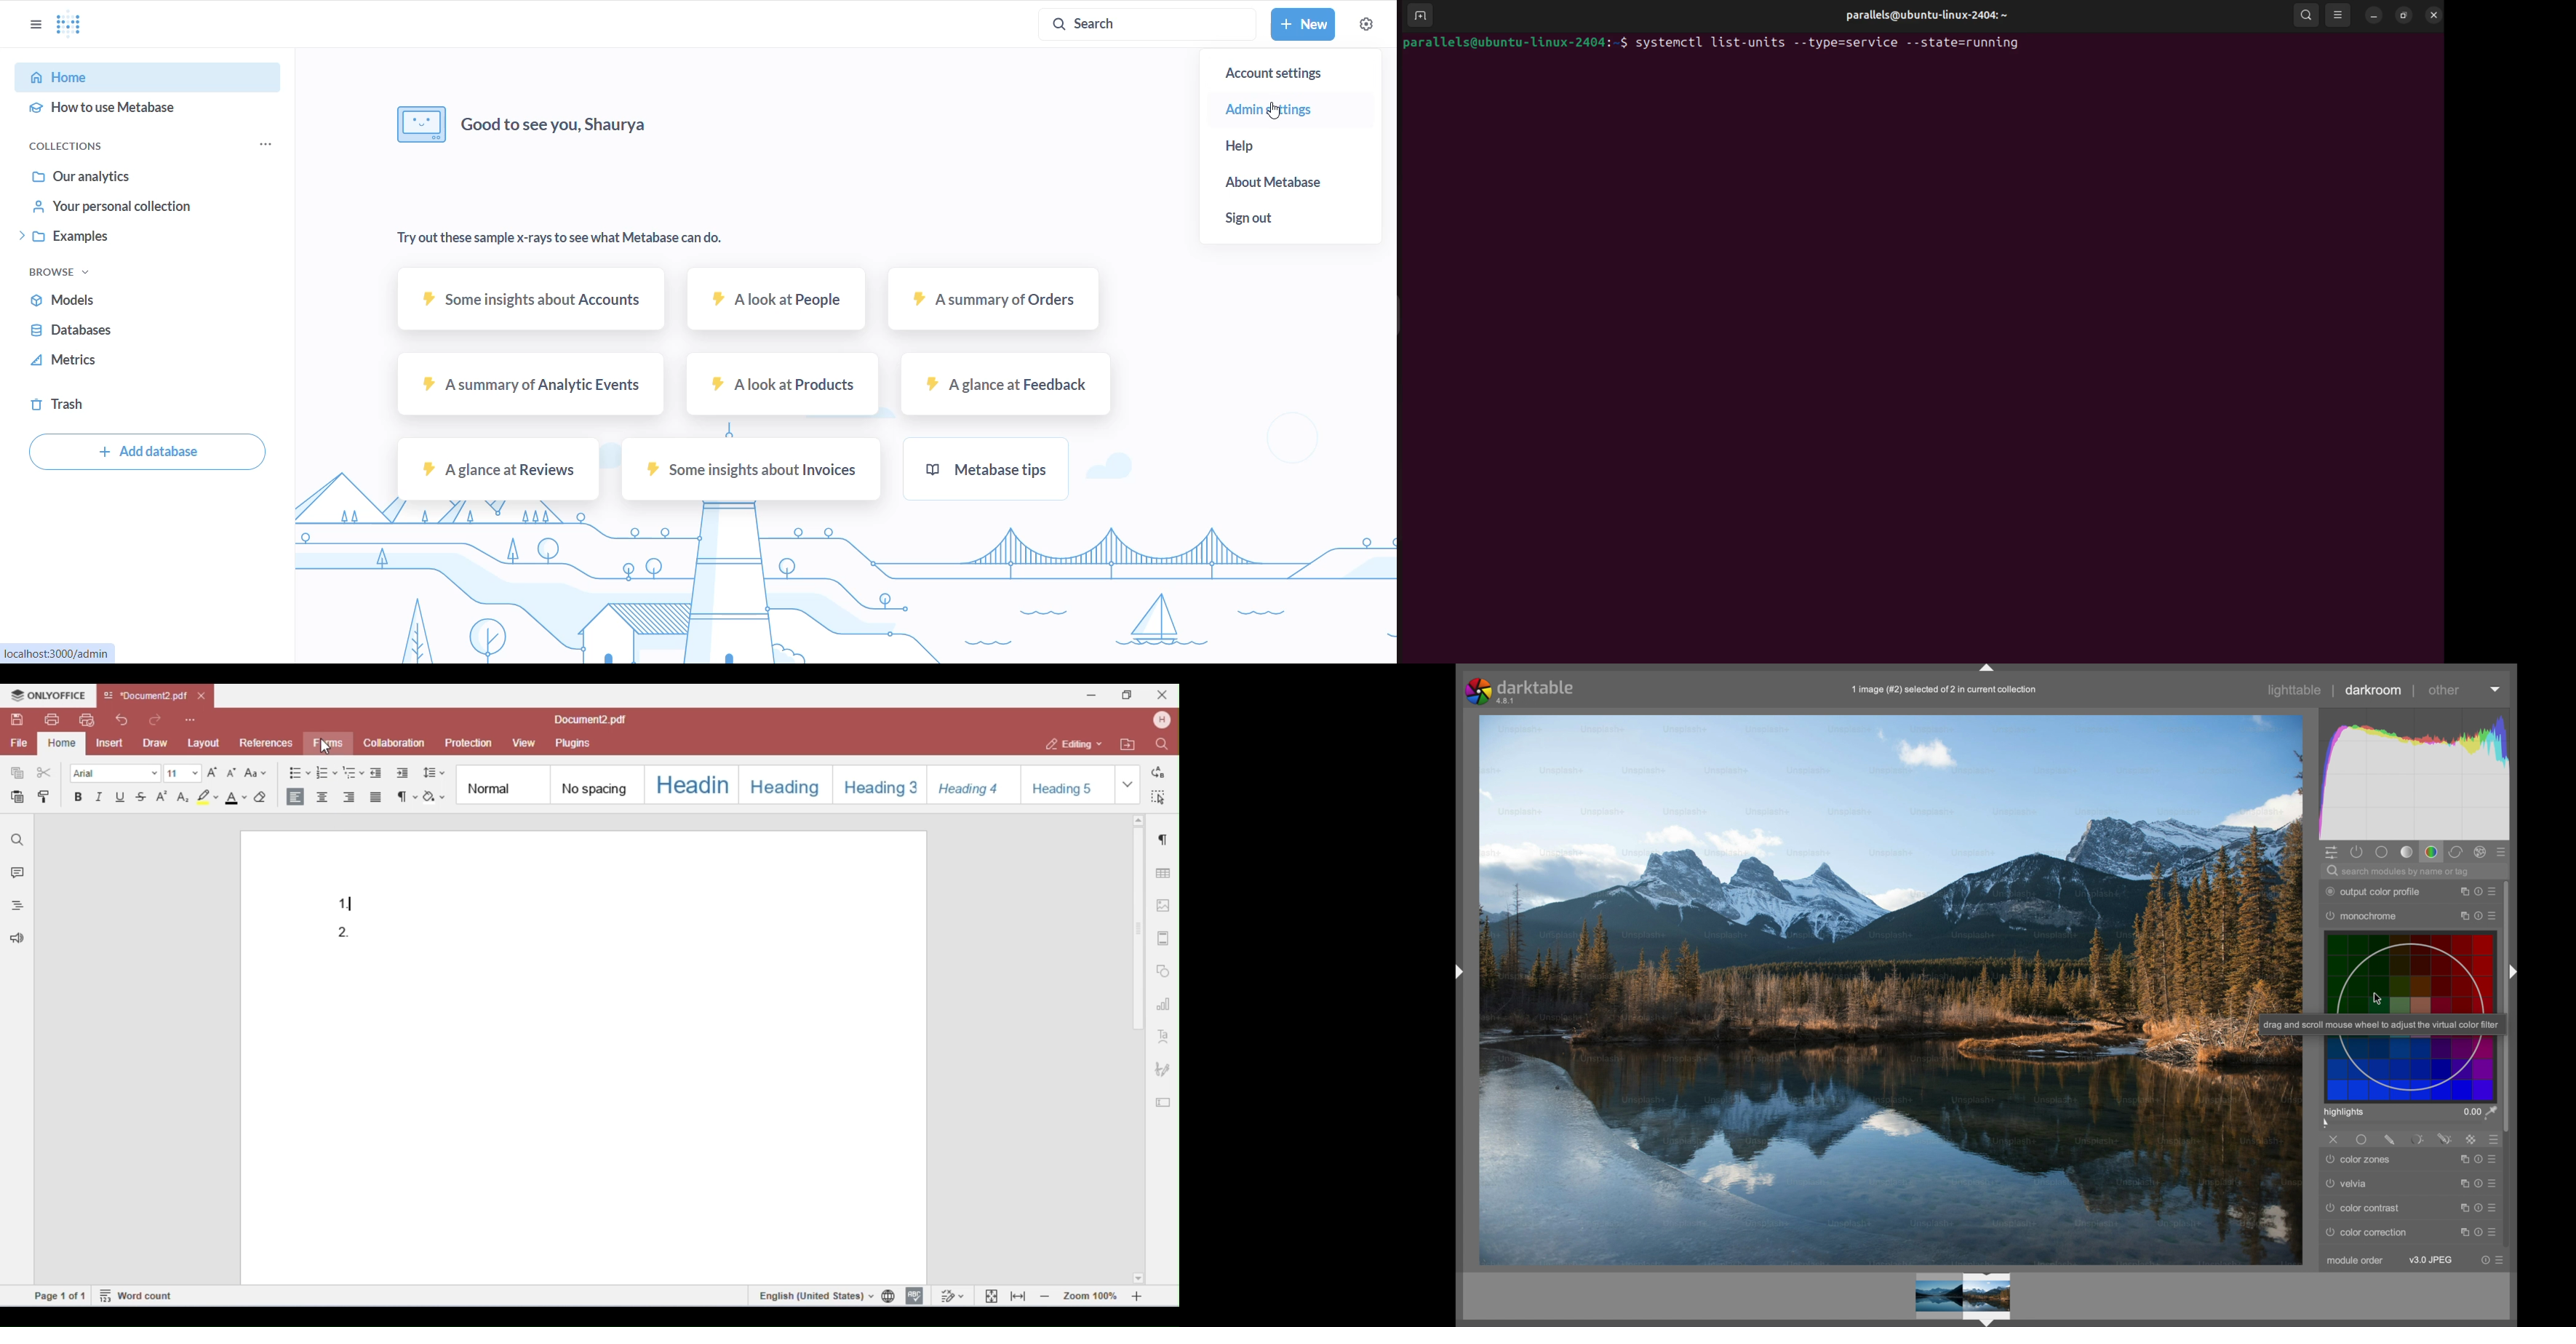  I want to click on dropdown menu , so click(2496, 689).